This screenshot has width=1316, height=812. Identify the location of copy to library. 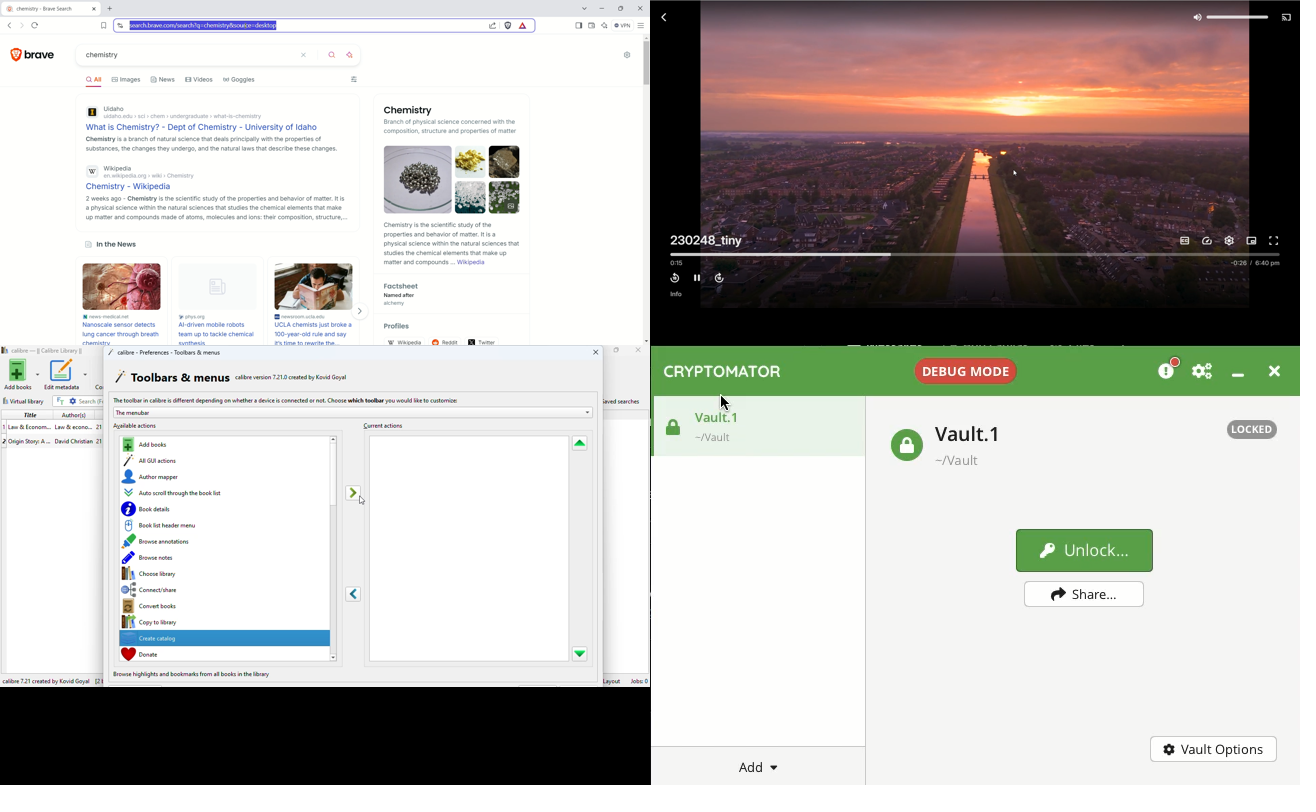
(150, 622).